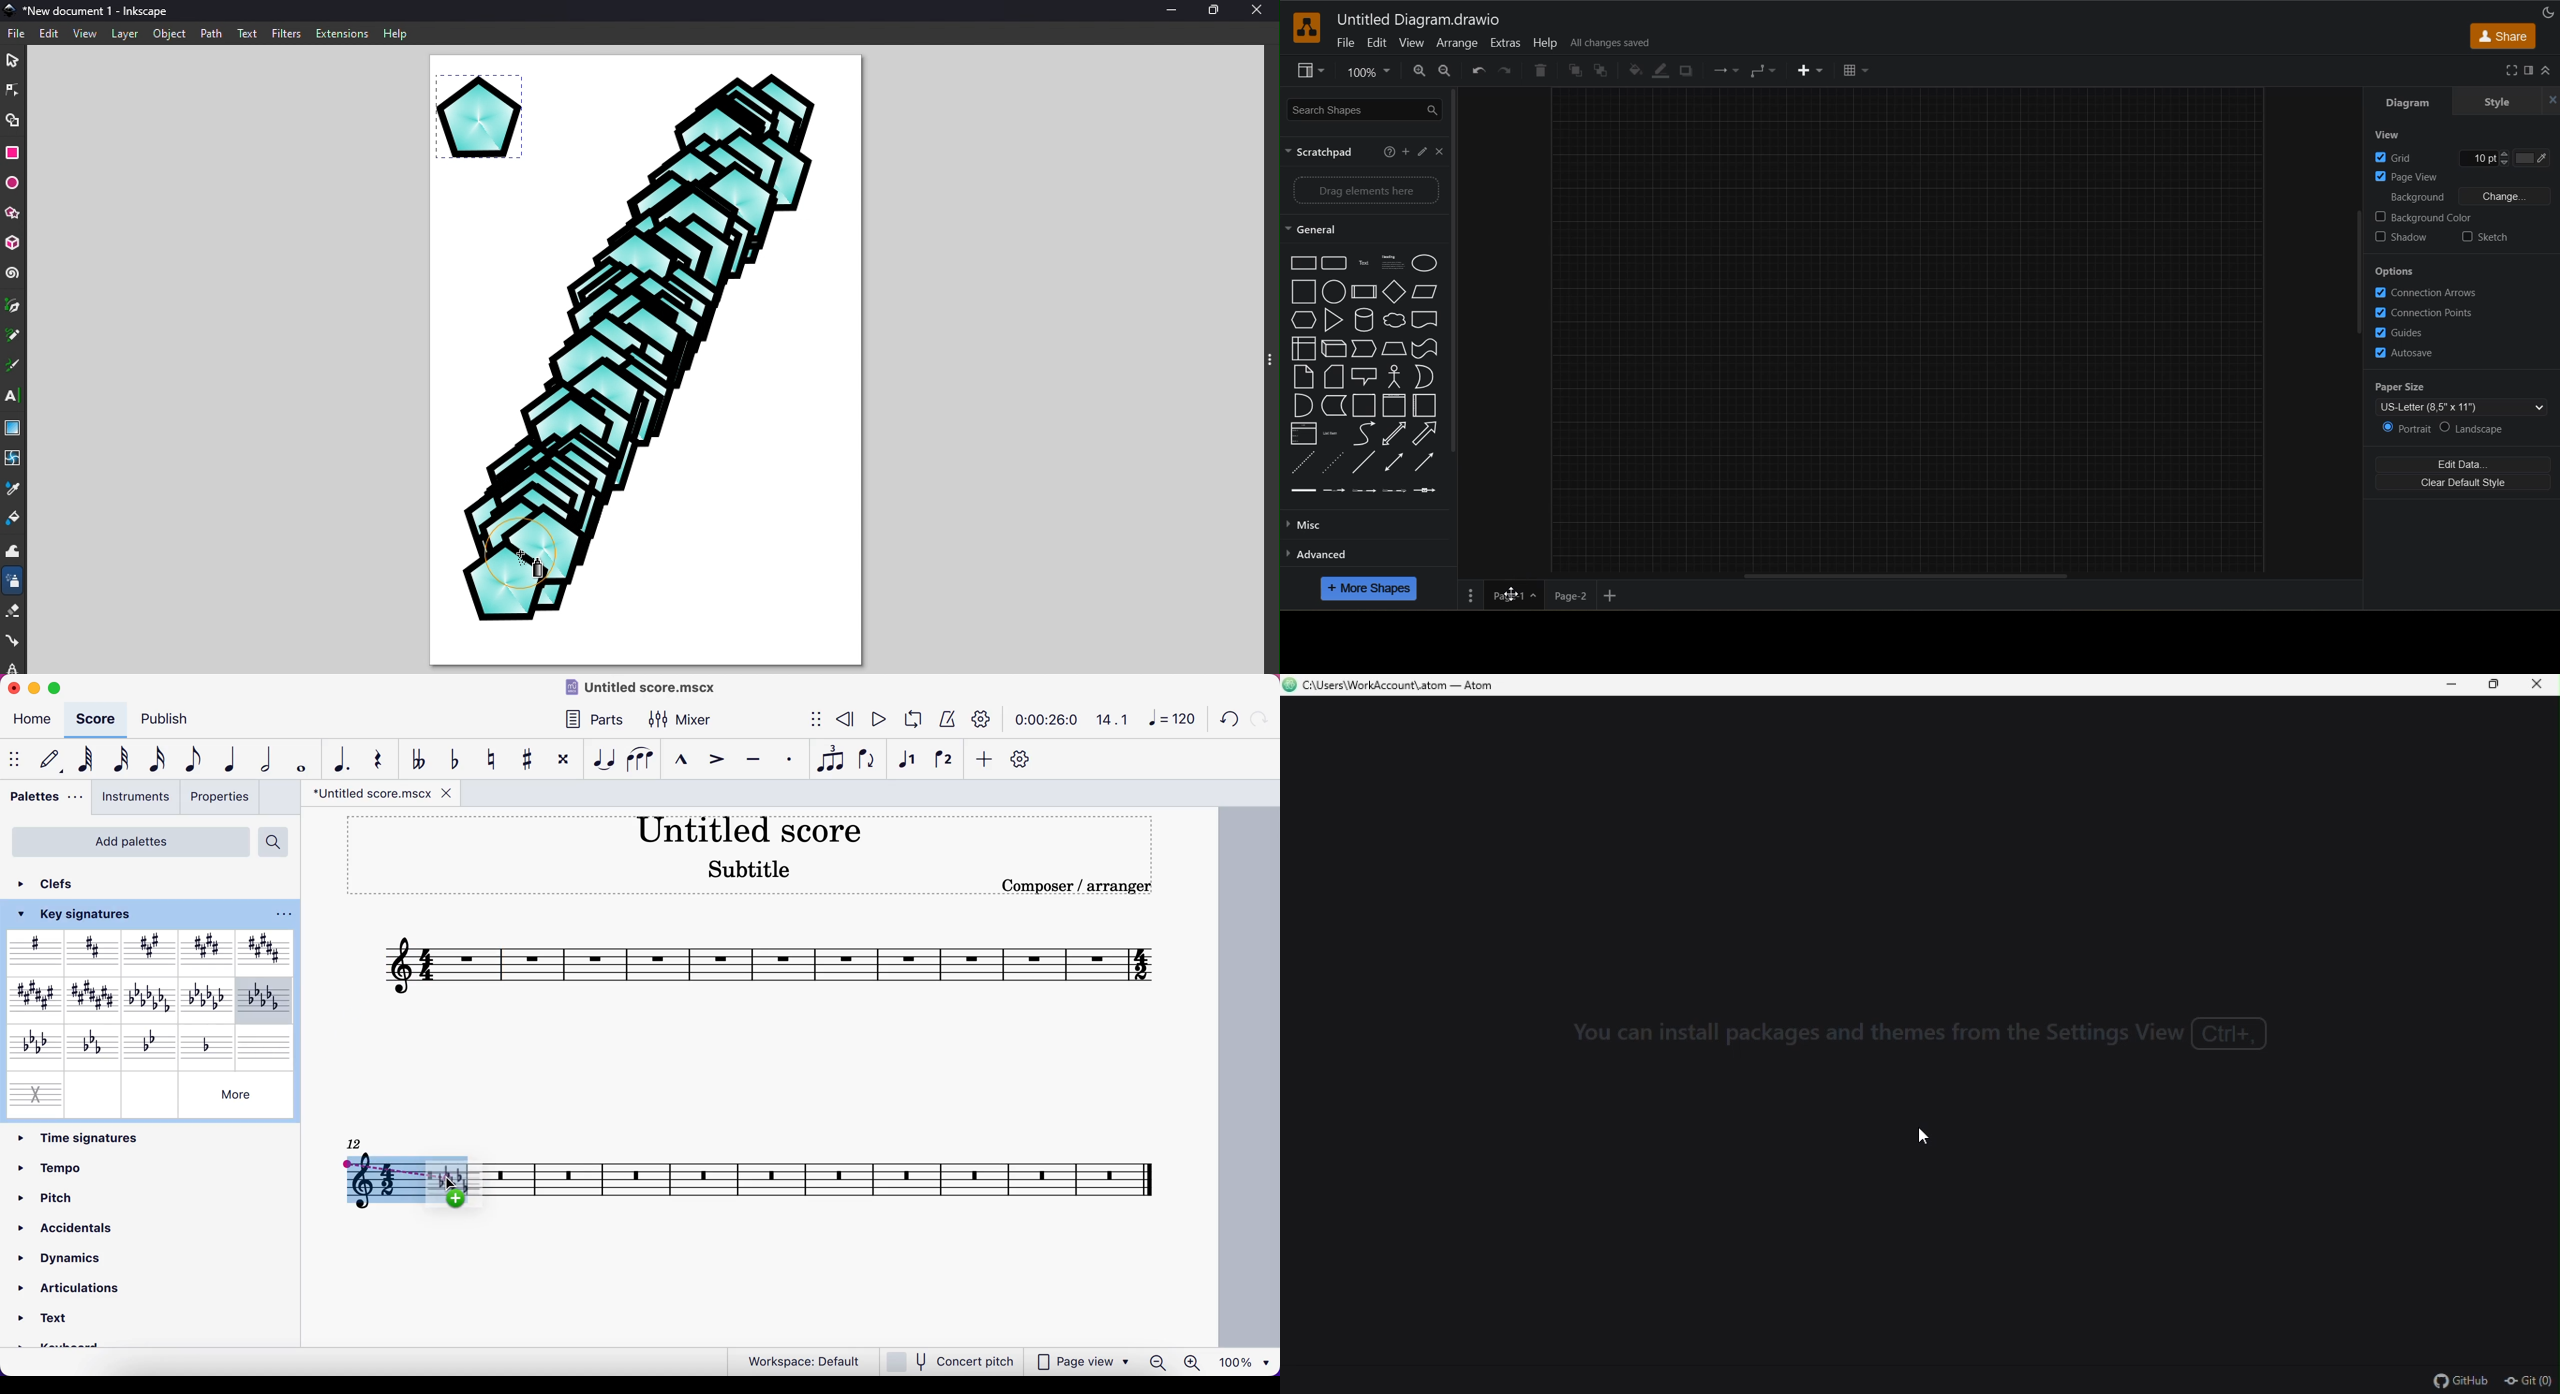 This screenshot has height=1400, width=2576. Describe the element at coordinates (45, 802) in the screenshot. I see `palettes` at that location.